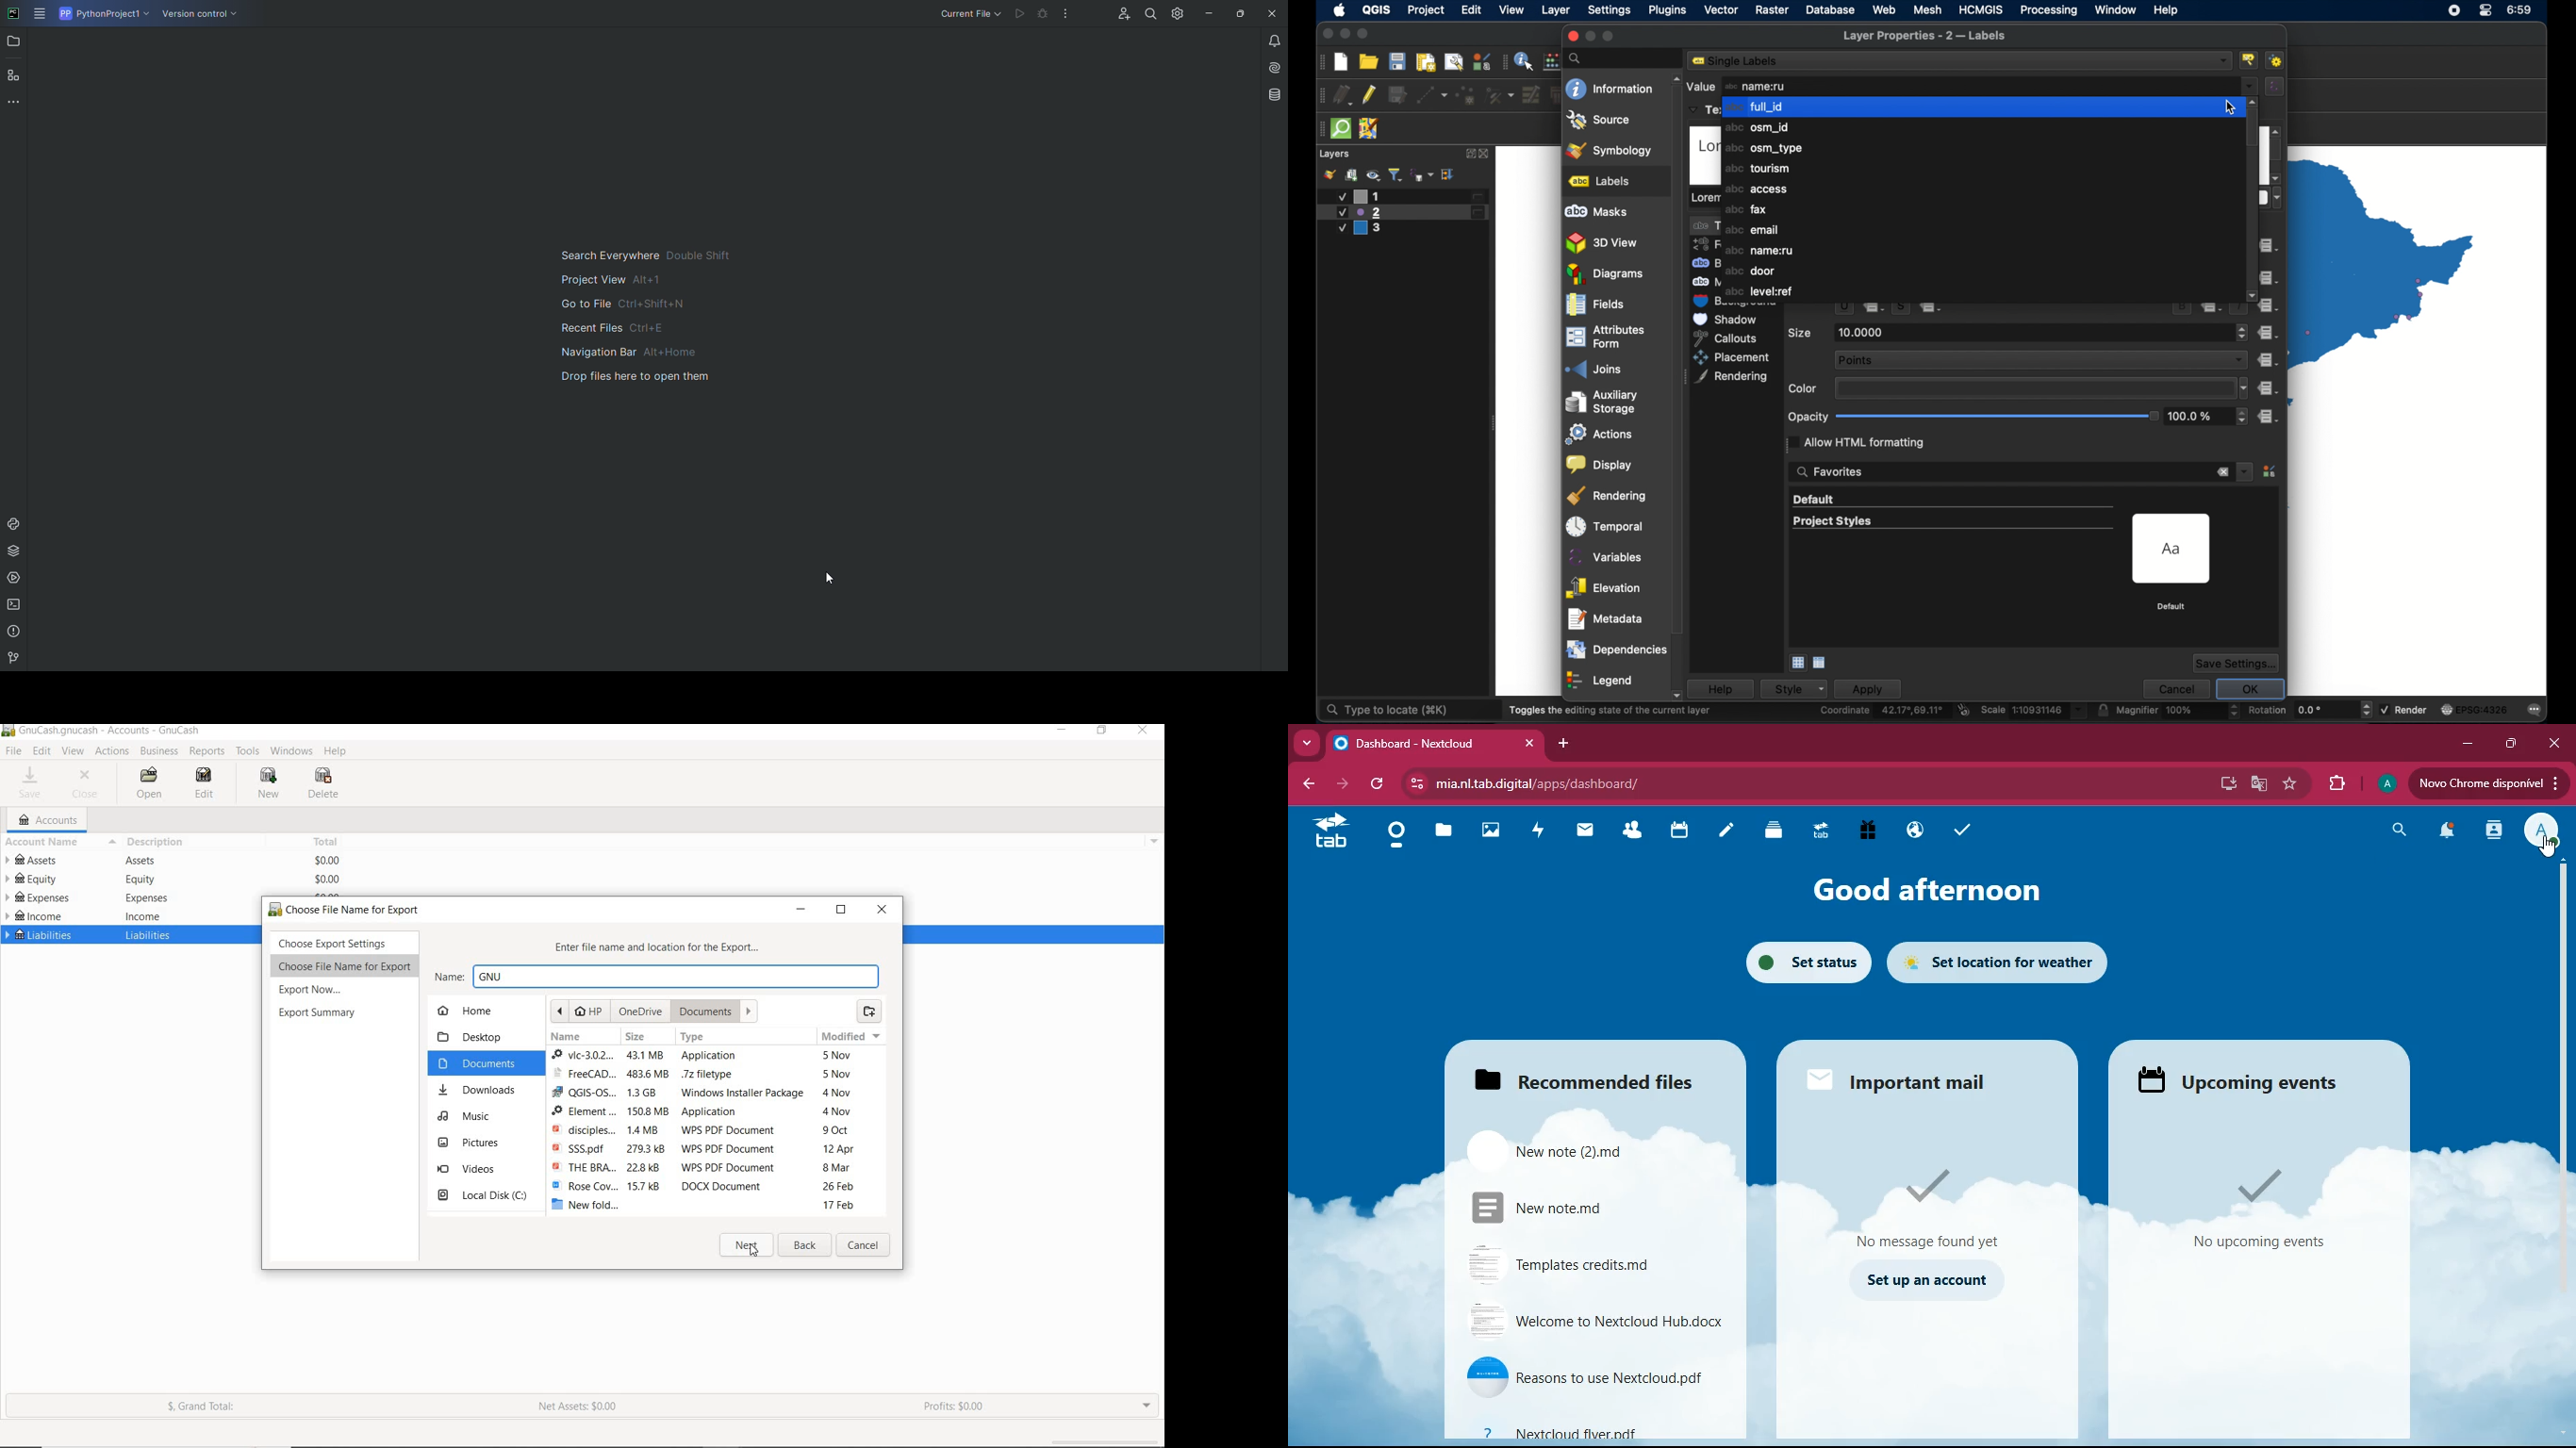 The width and height of the screenshot is (2576, 1456). Describe the element at coordinates (1175, 13) in the screenshot. I see `Settings` at that location.